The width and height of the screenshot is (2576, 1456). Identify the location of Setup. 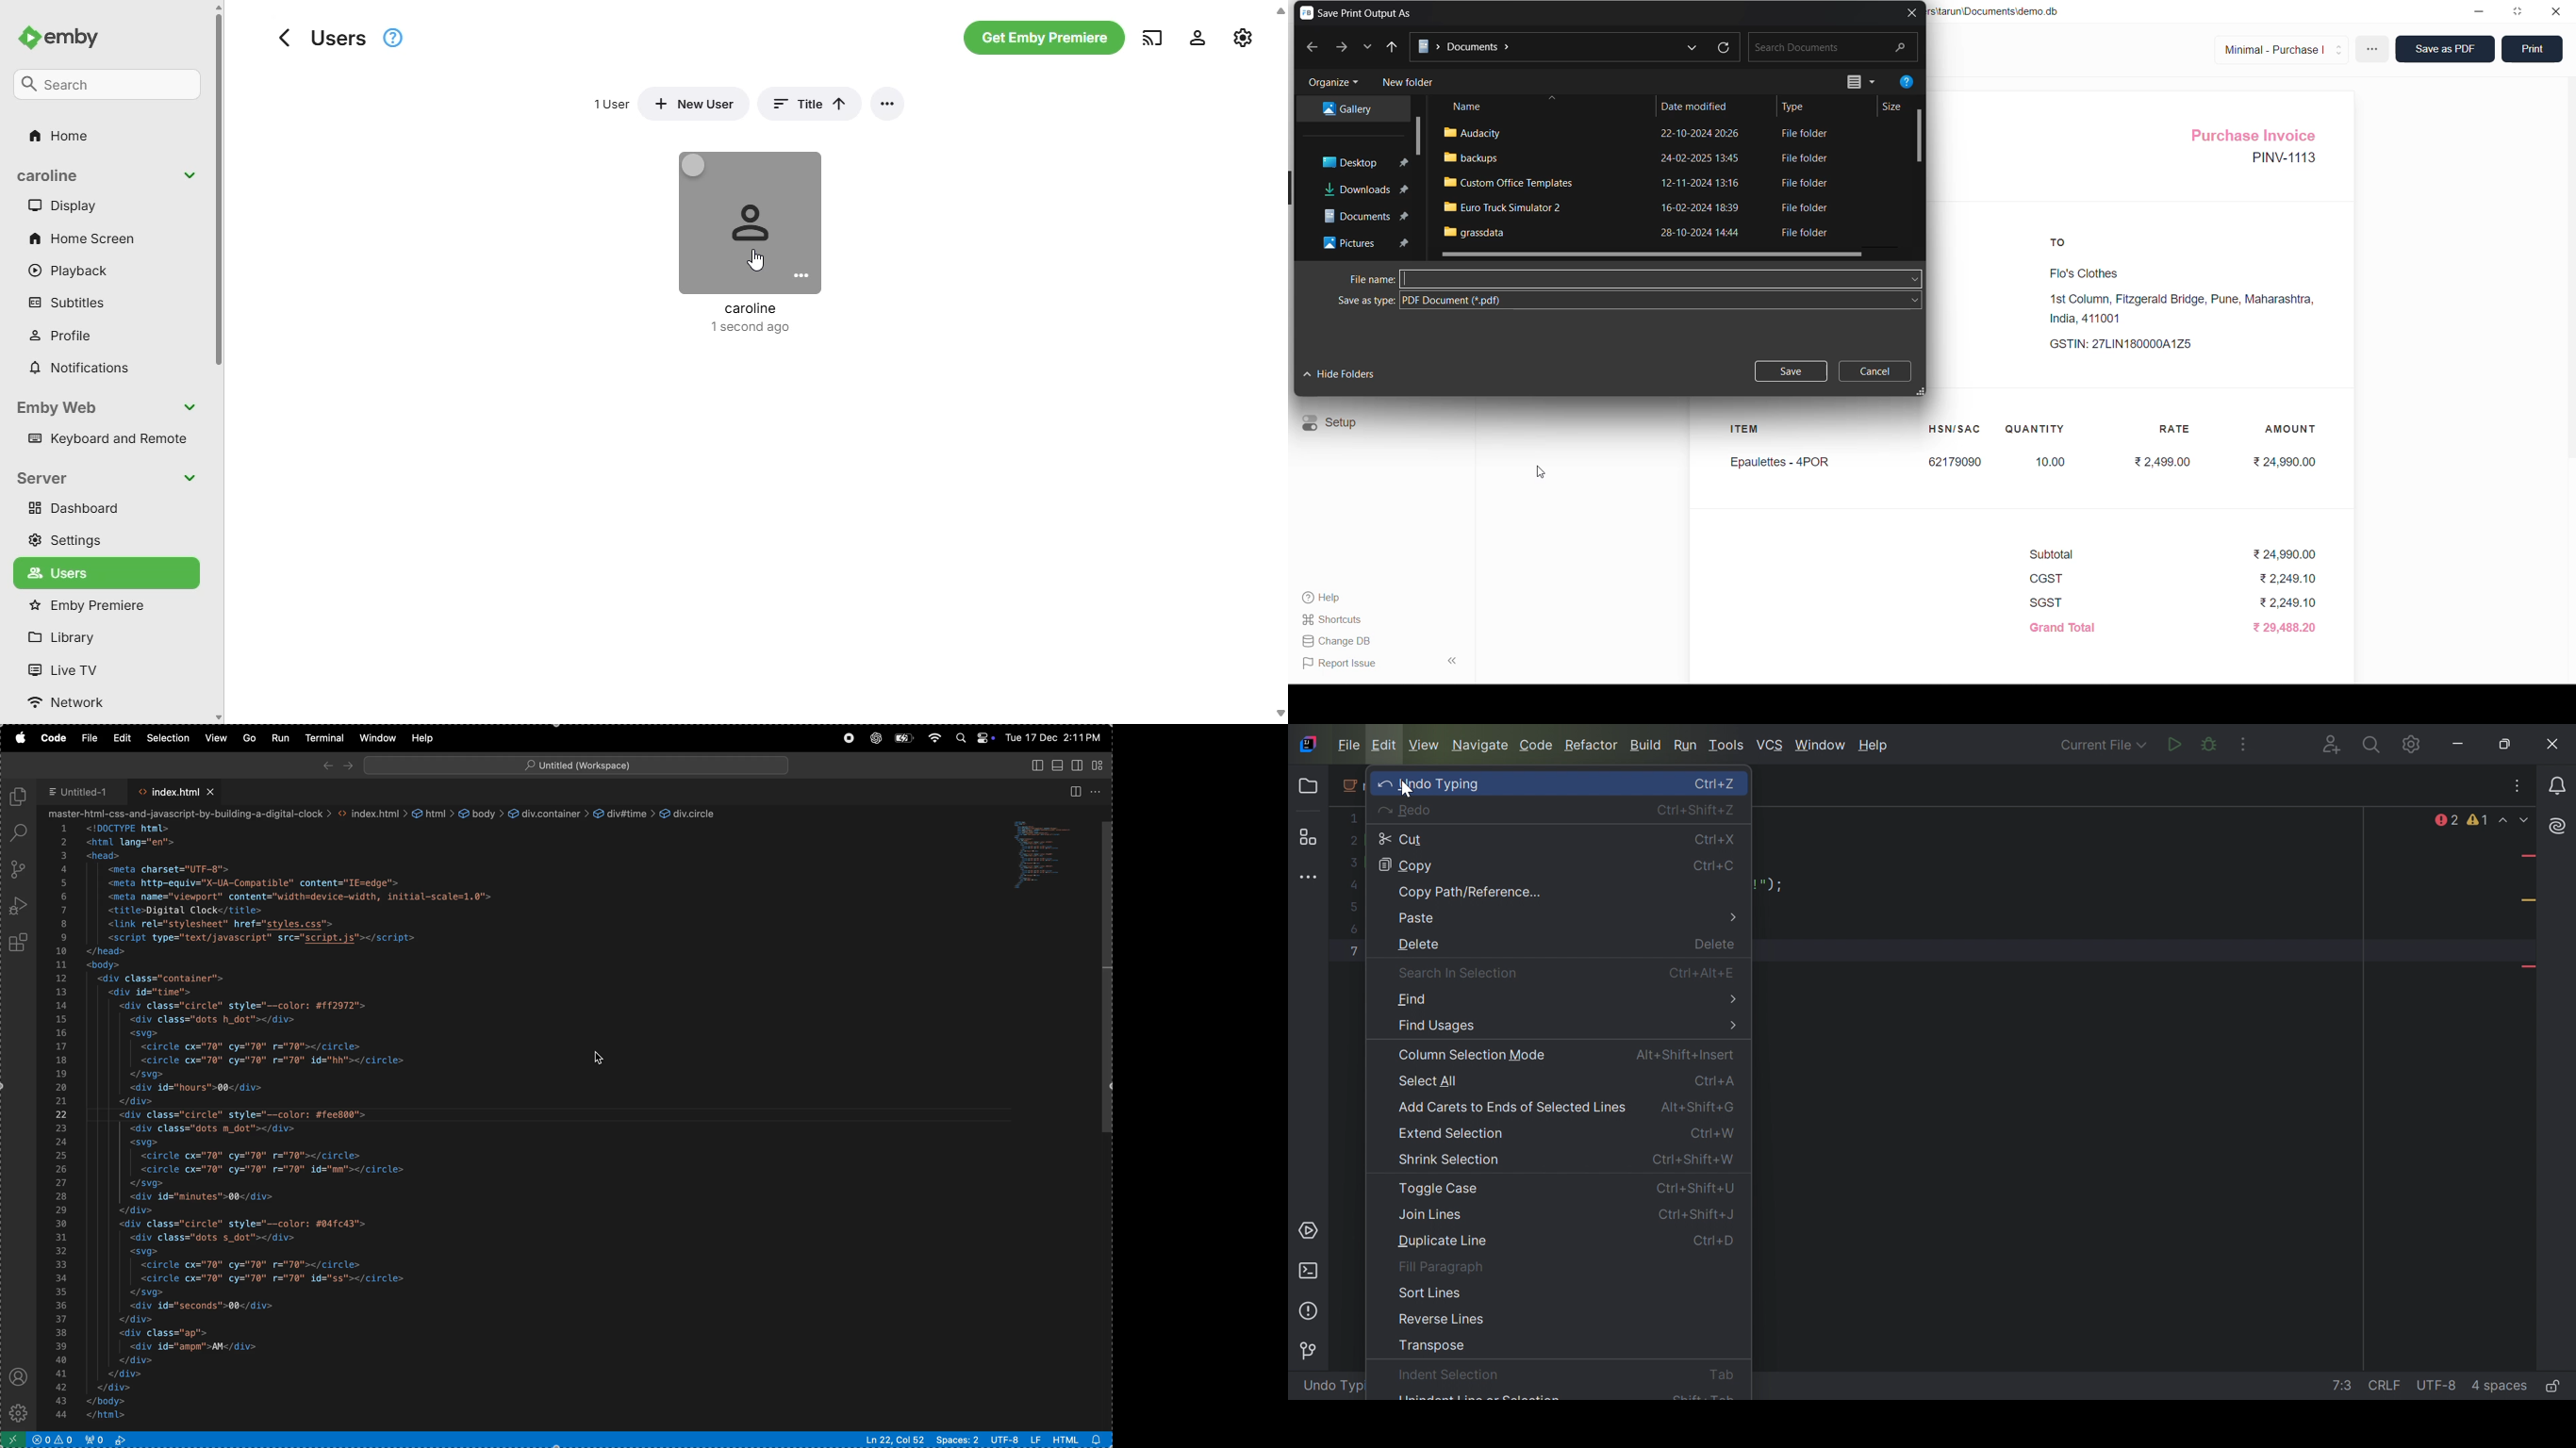
(1337, 424).